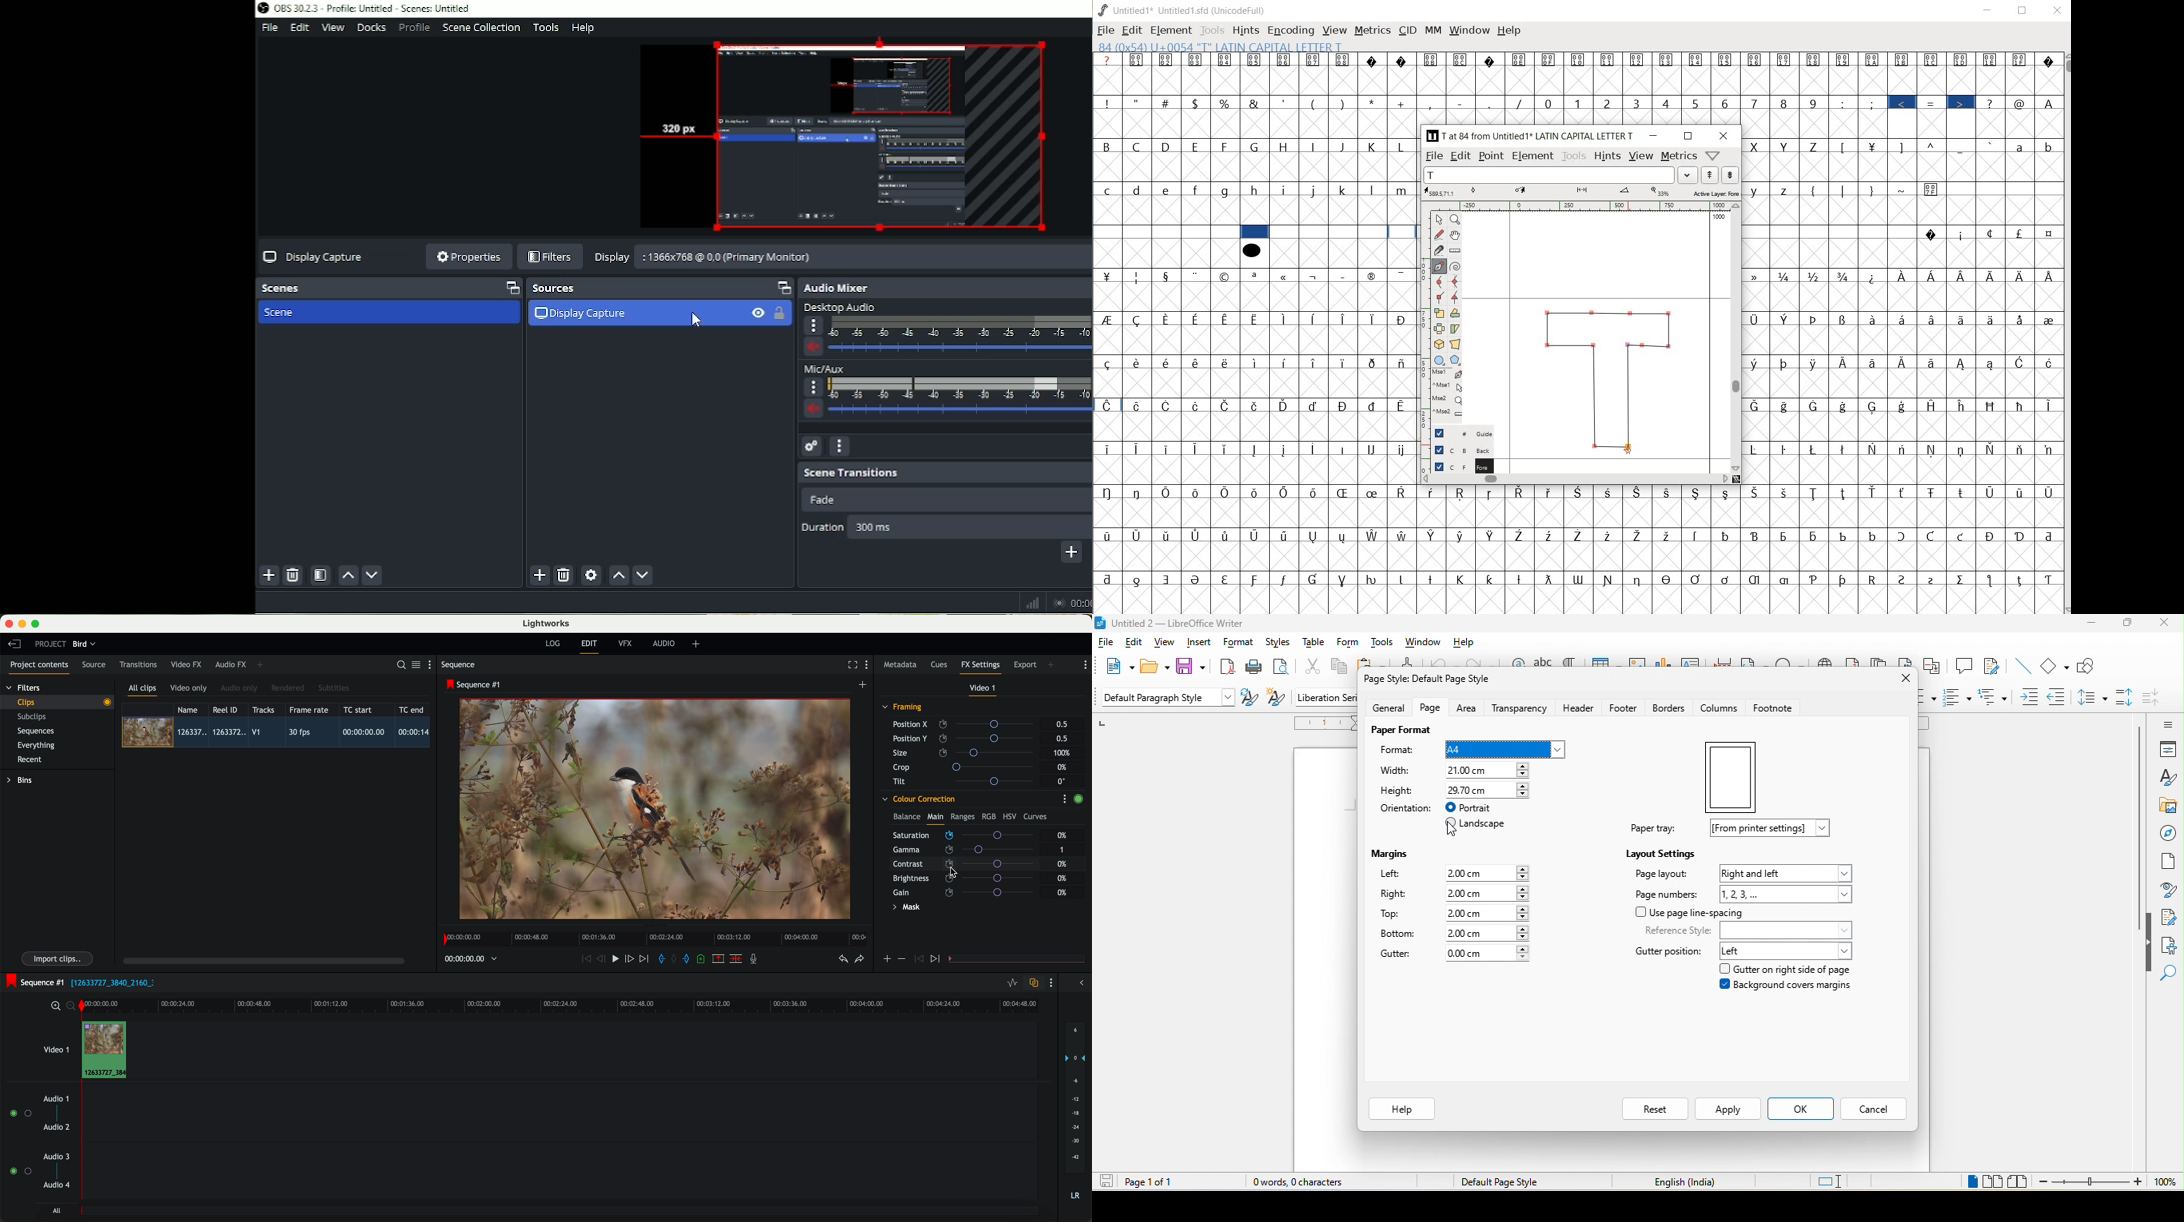  What do you see at coordinates (1137, 276) in the screenshot?
I see `Symbol` at bounding box center [1137, 276].